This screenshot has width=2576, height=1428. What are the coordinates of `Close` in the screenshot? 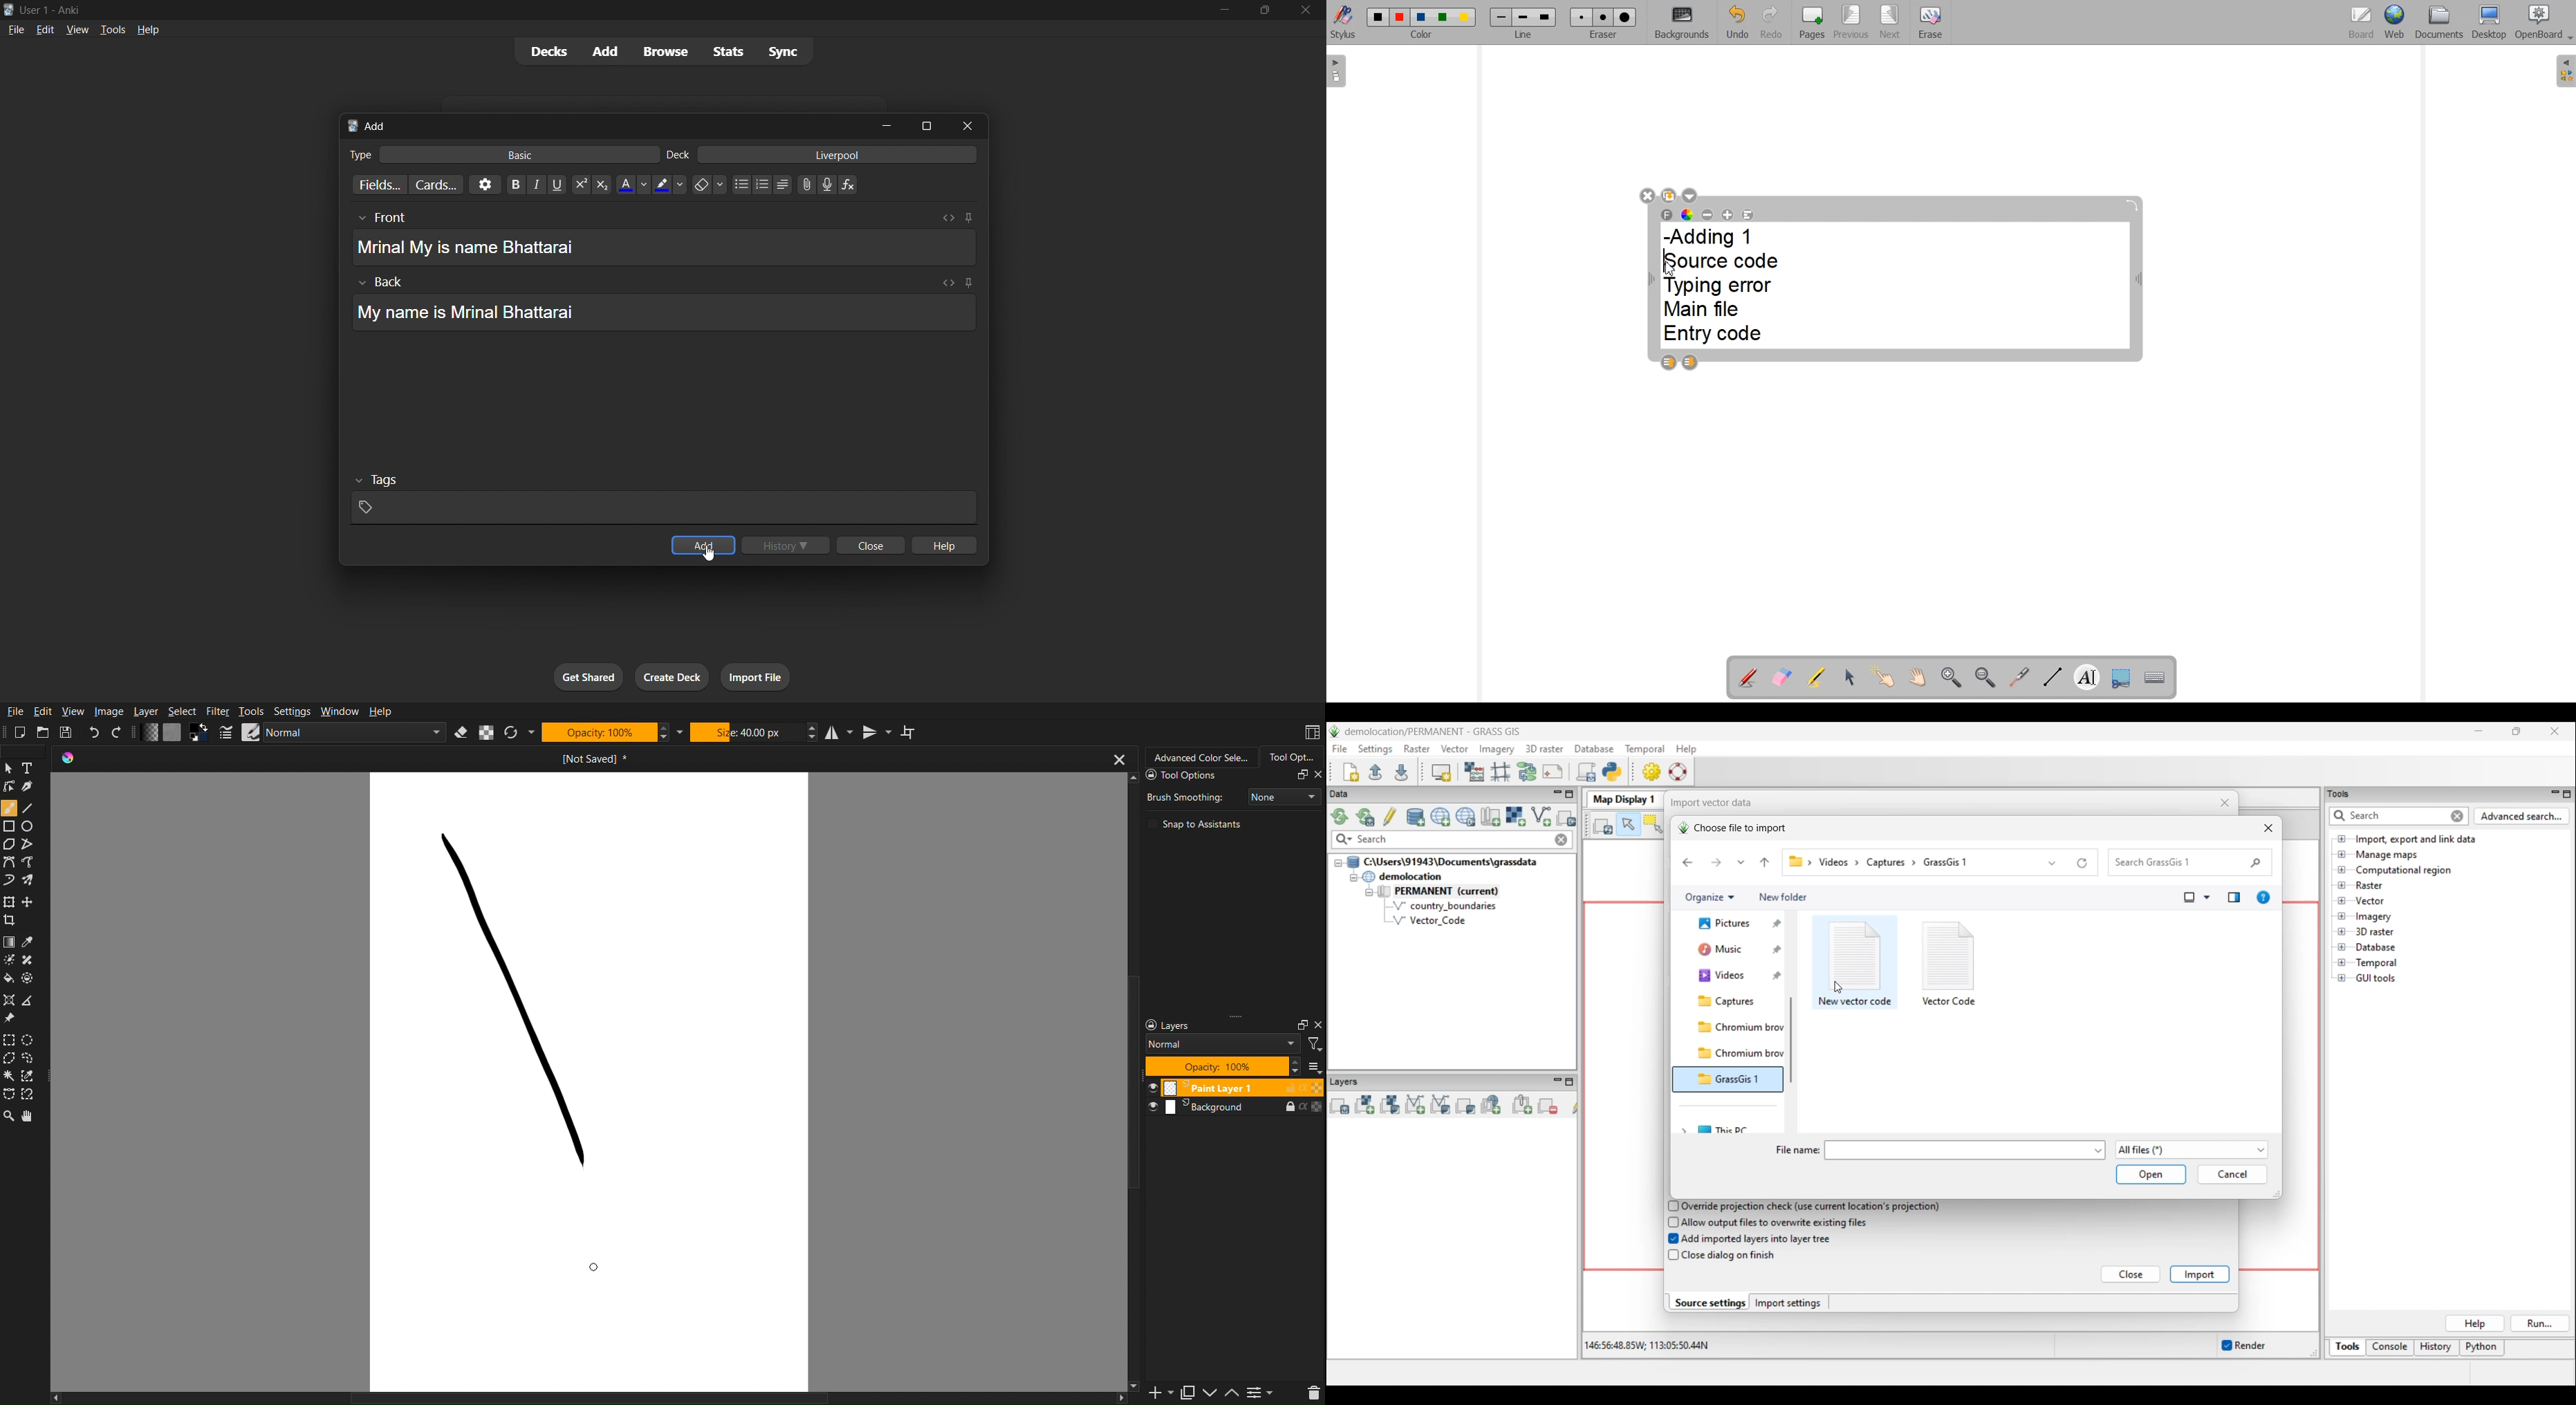 It's located at (1317, 1025).